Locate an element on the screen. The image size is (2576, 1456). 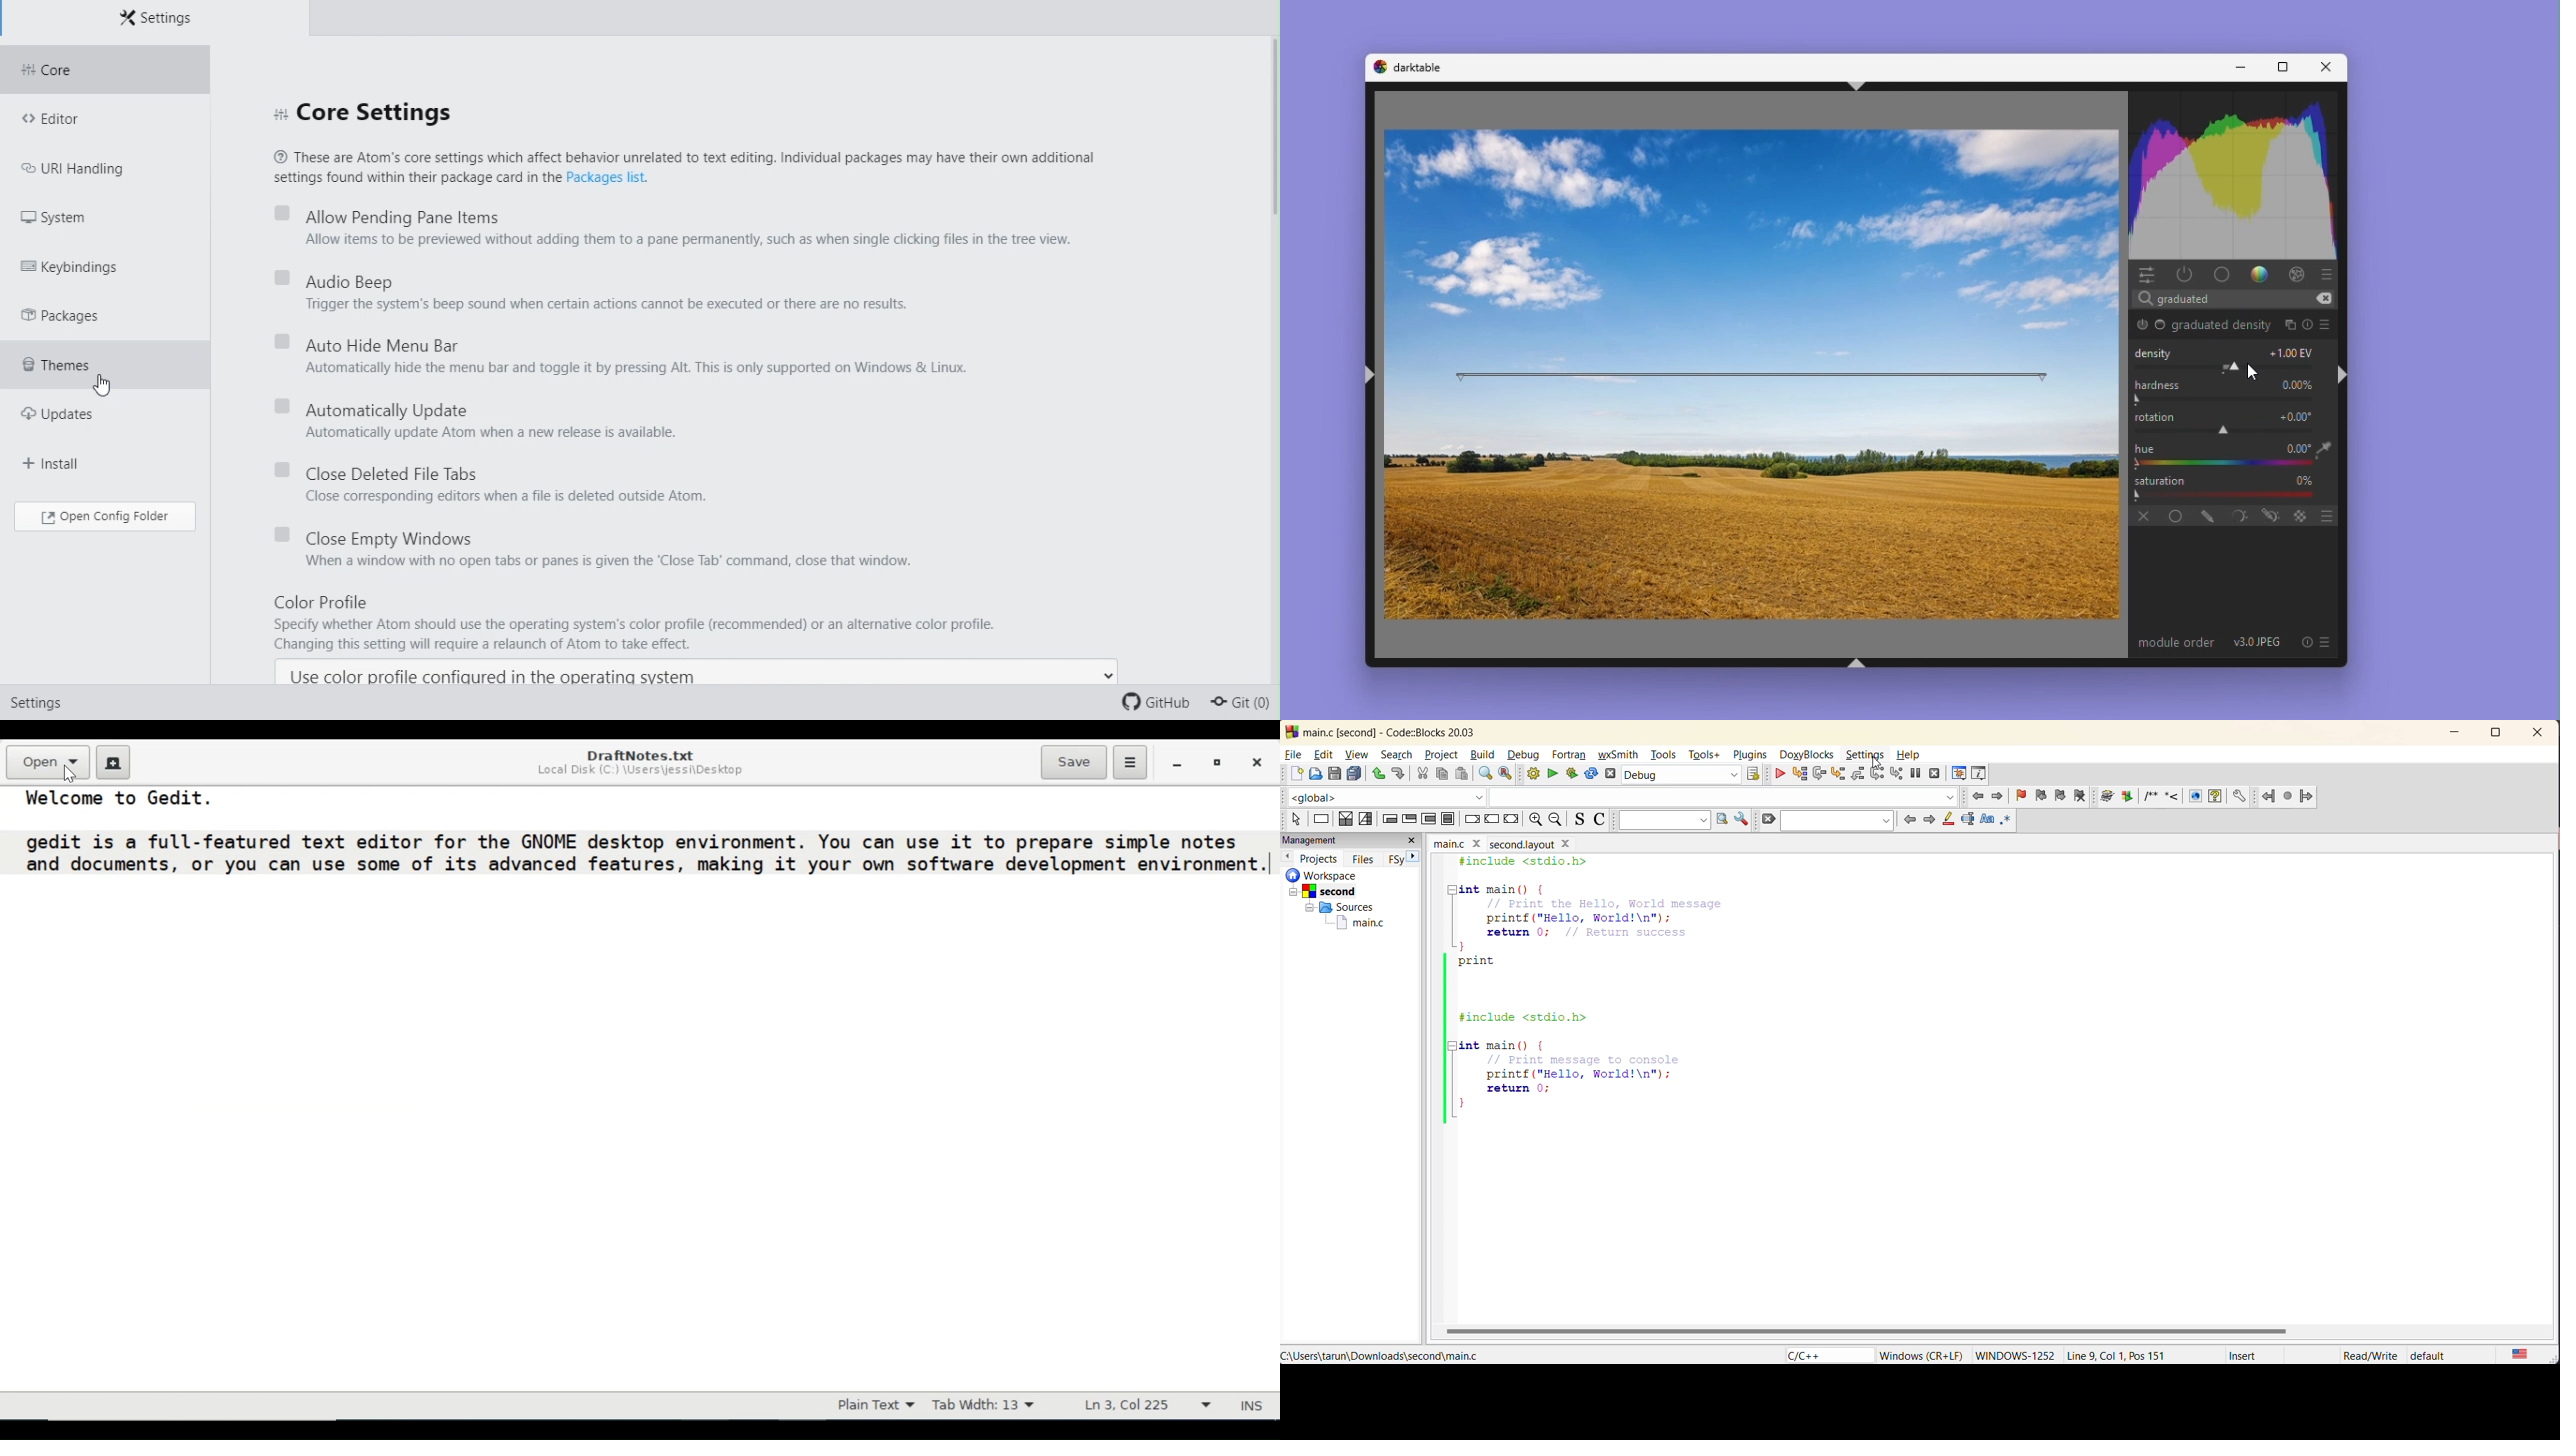
Uniformly is located at coordinates (2175, 516).